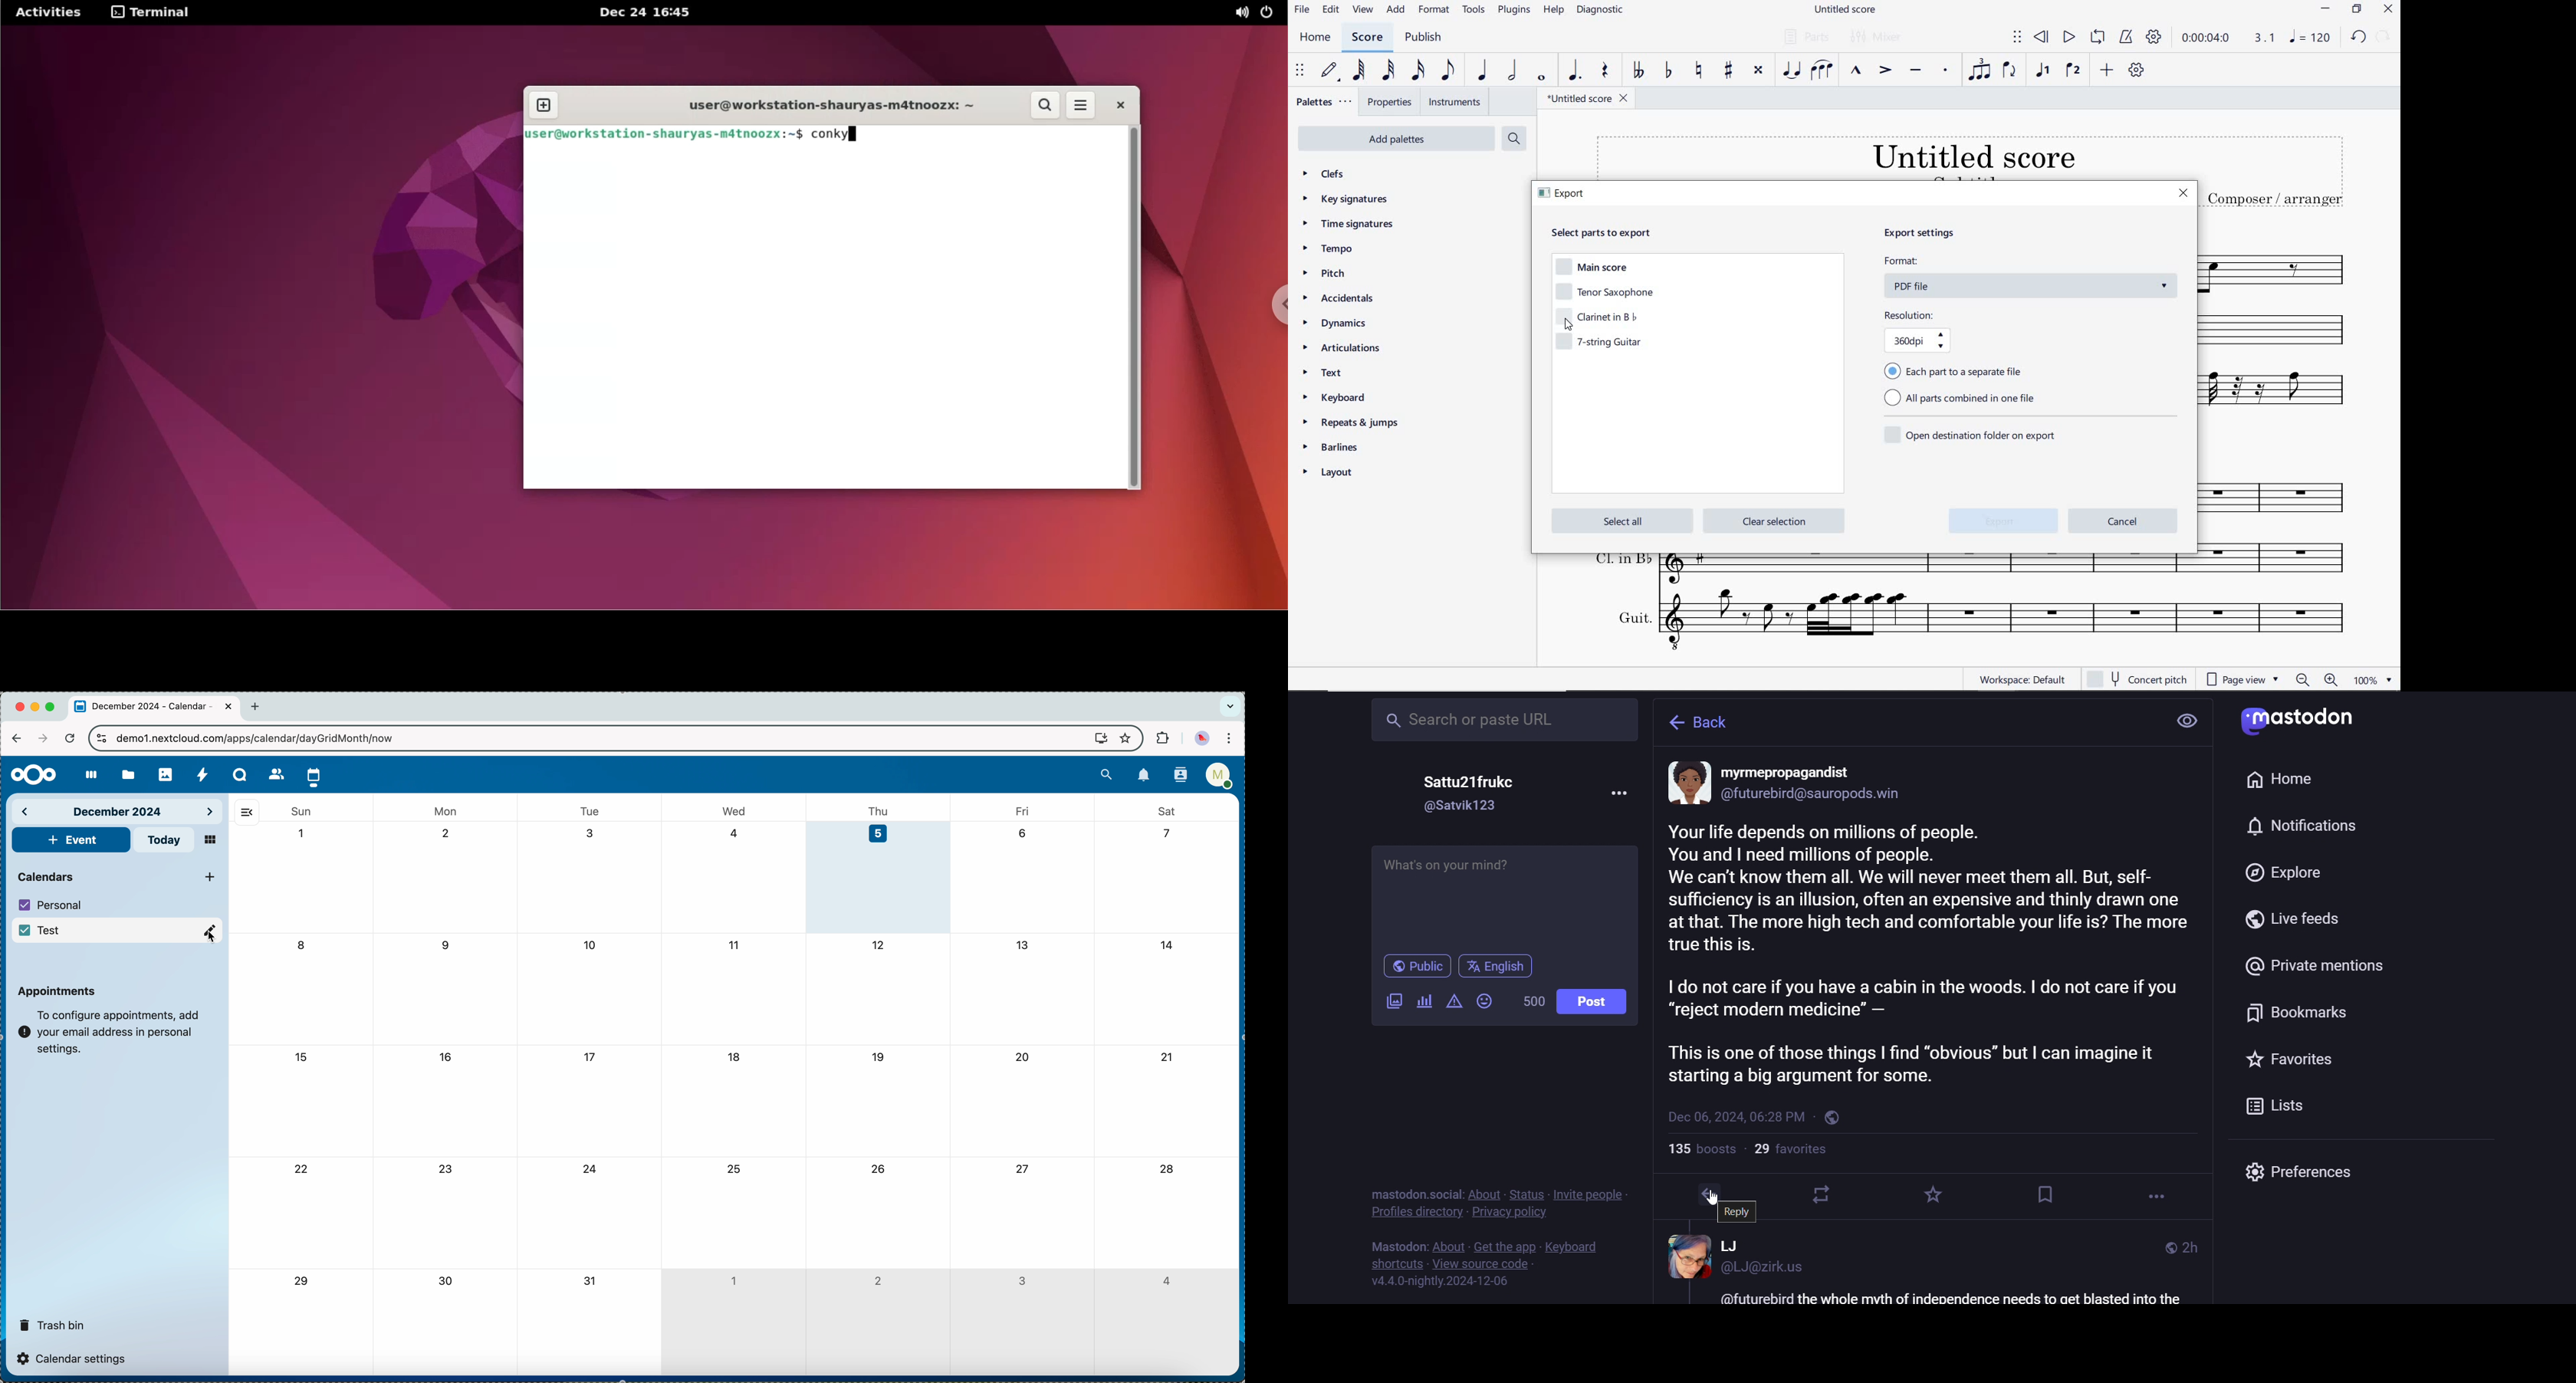  Describe the element at coordinates (882, 810) in the screenshot. I see `thu` at that location.